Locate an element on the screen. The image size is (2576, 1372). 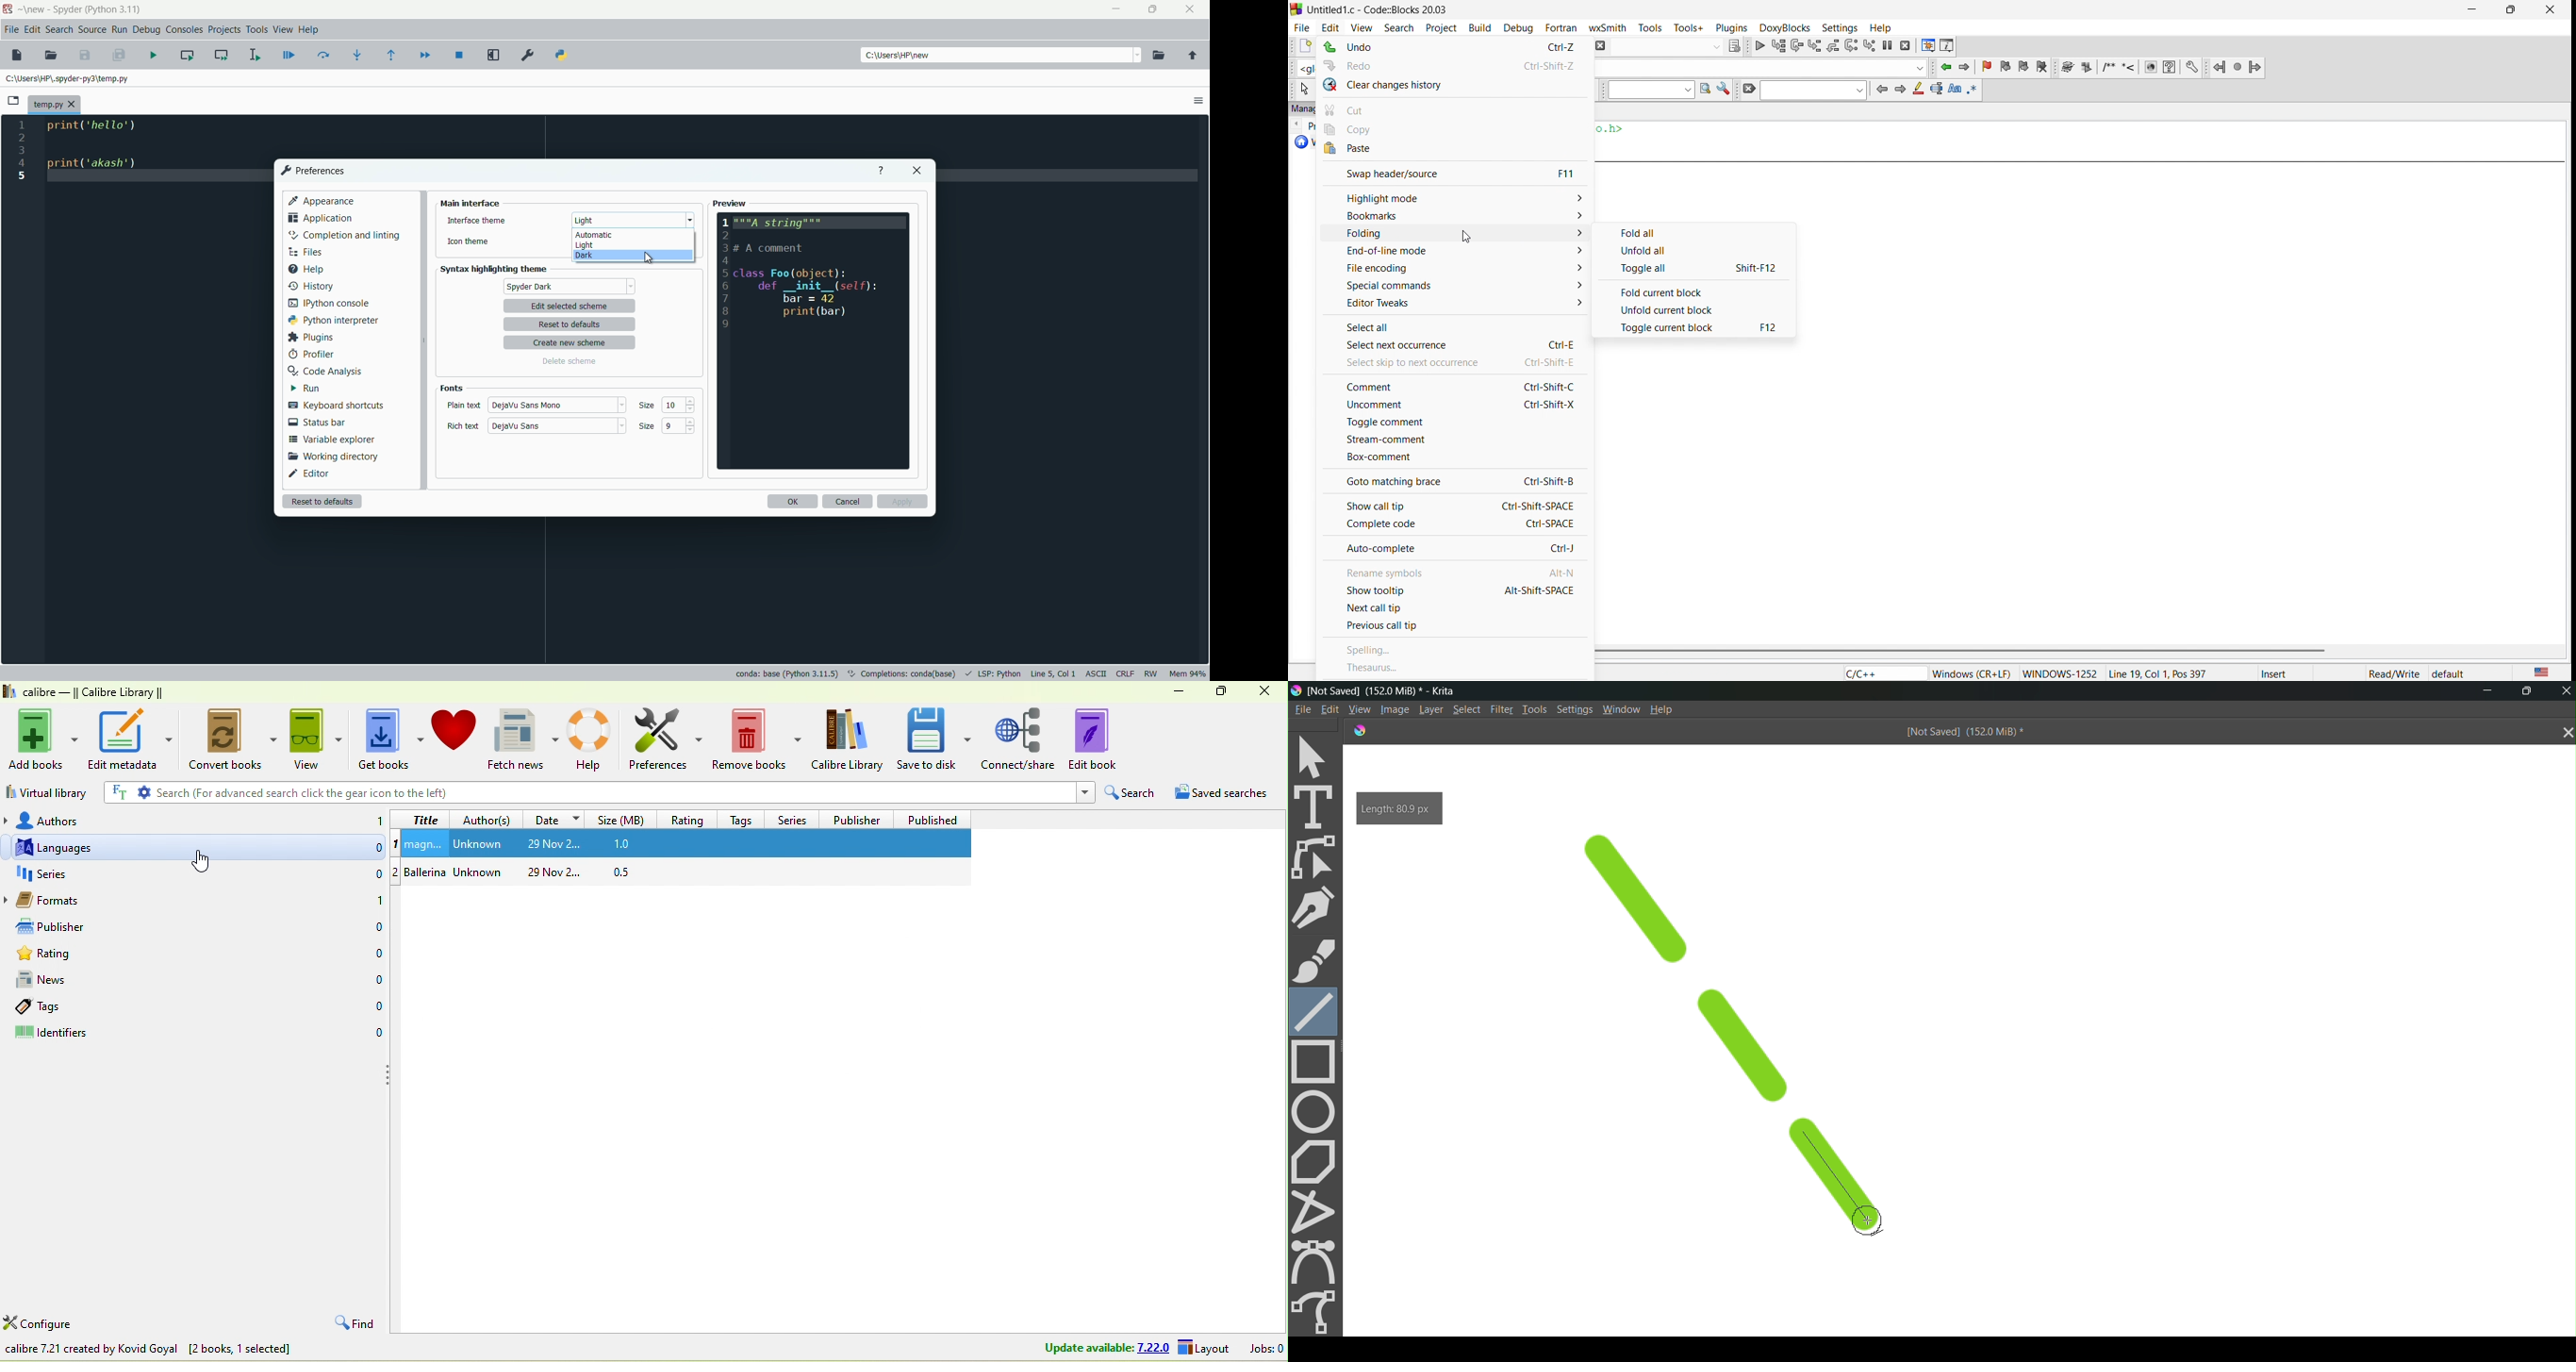
debug is located at coordinates (1517, 27).